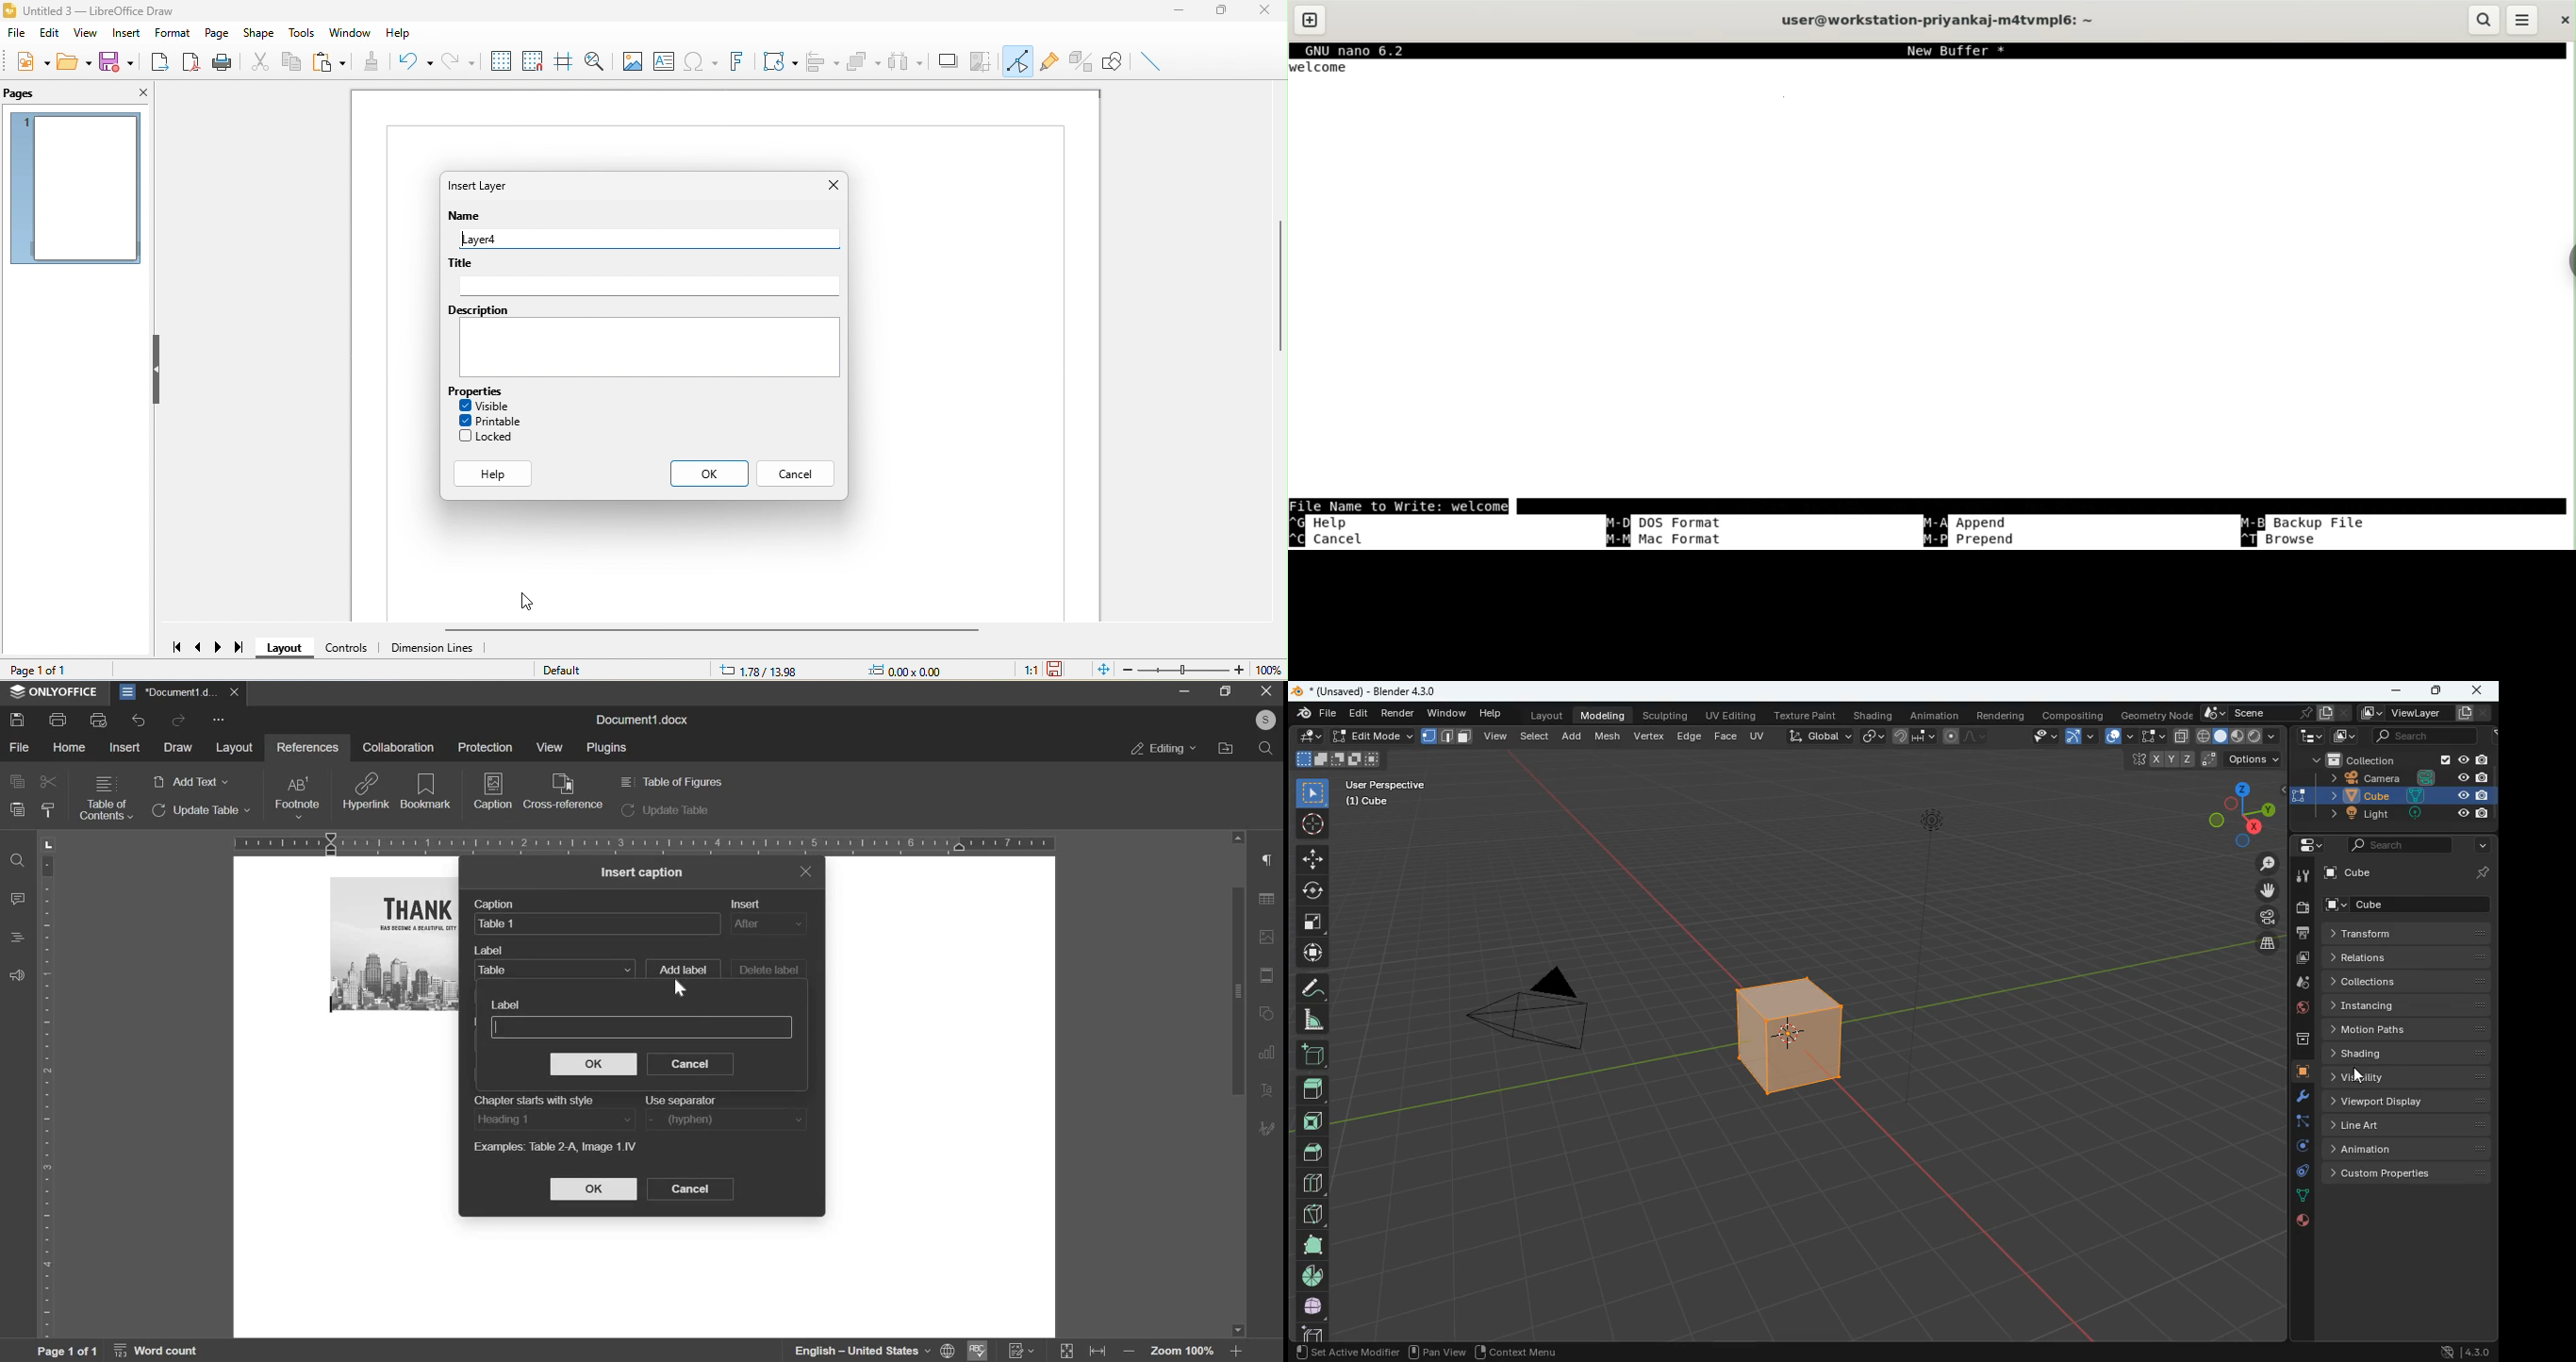 This screenshot has width=2576, height=1372. What do you see at coordinates (238, 692) in the screenshot?
I see `close` at bounding box center [238, 692].